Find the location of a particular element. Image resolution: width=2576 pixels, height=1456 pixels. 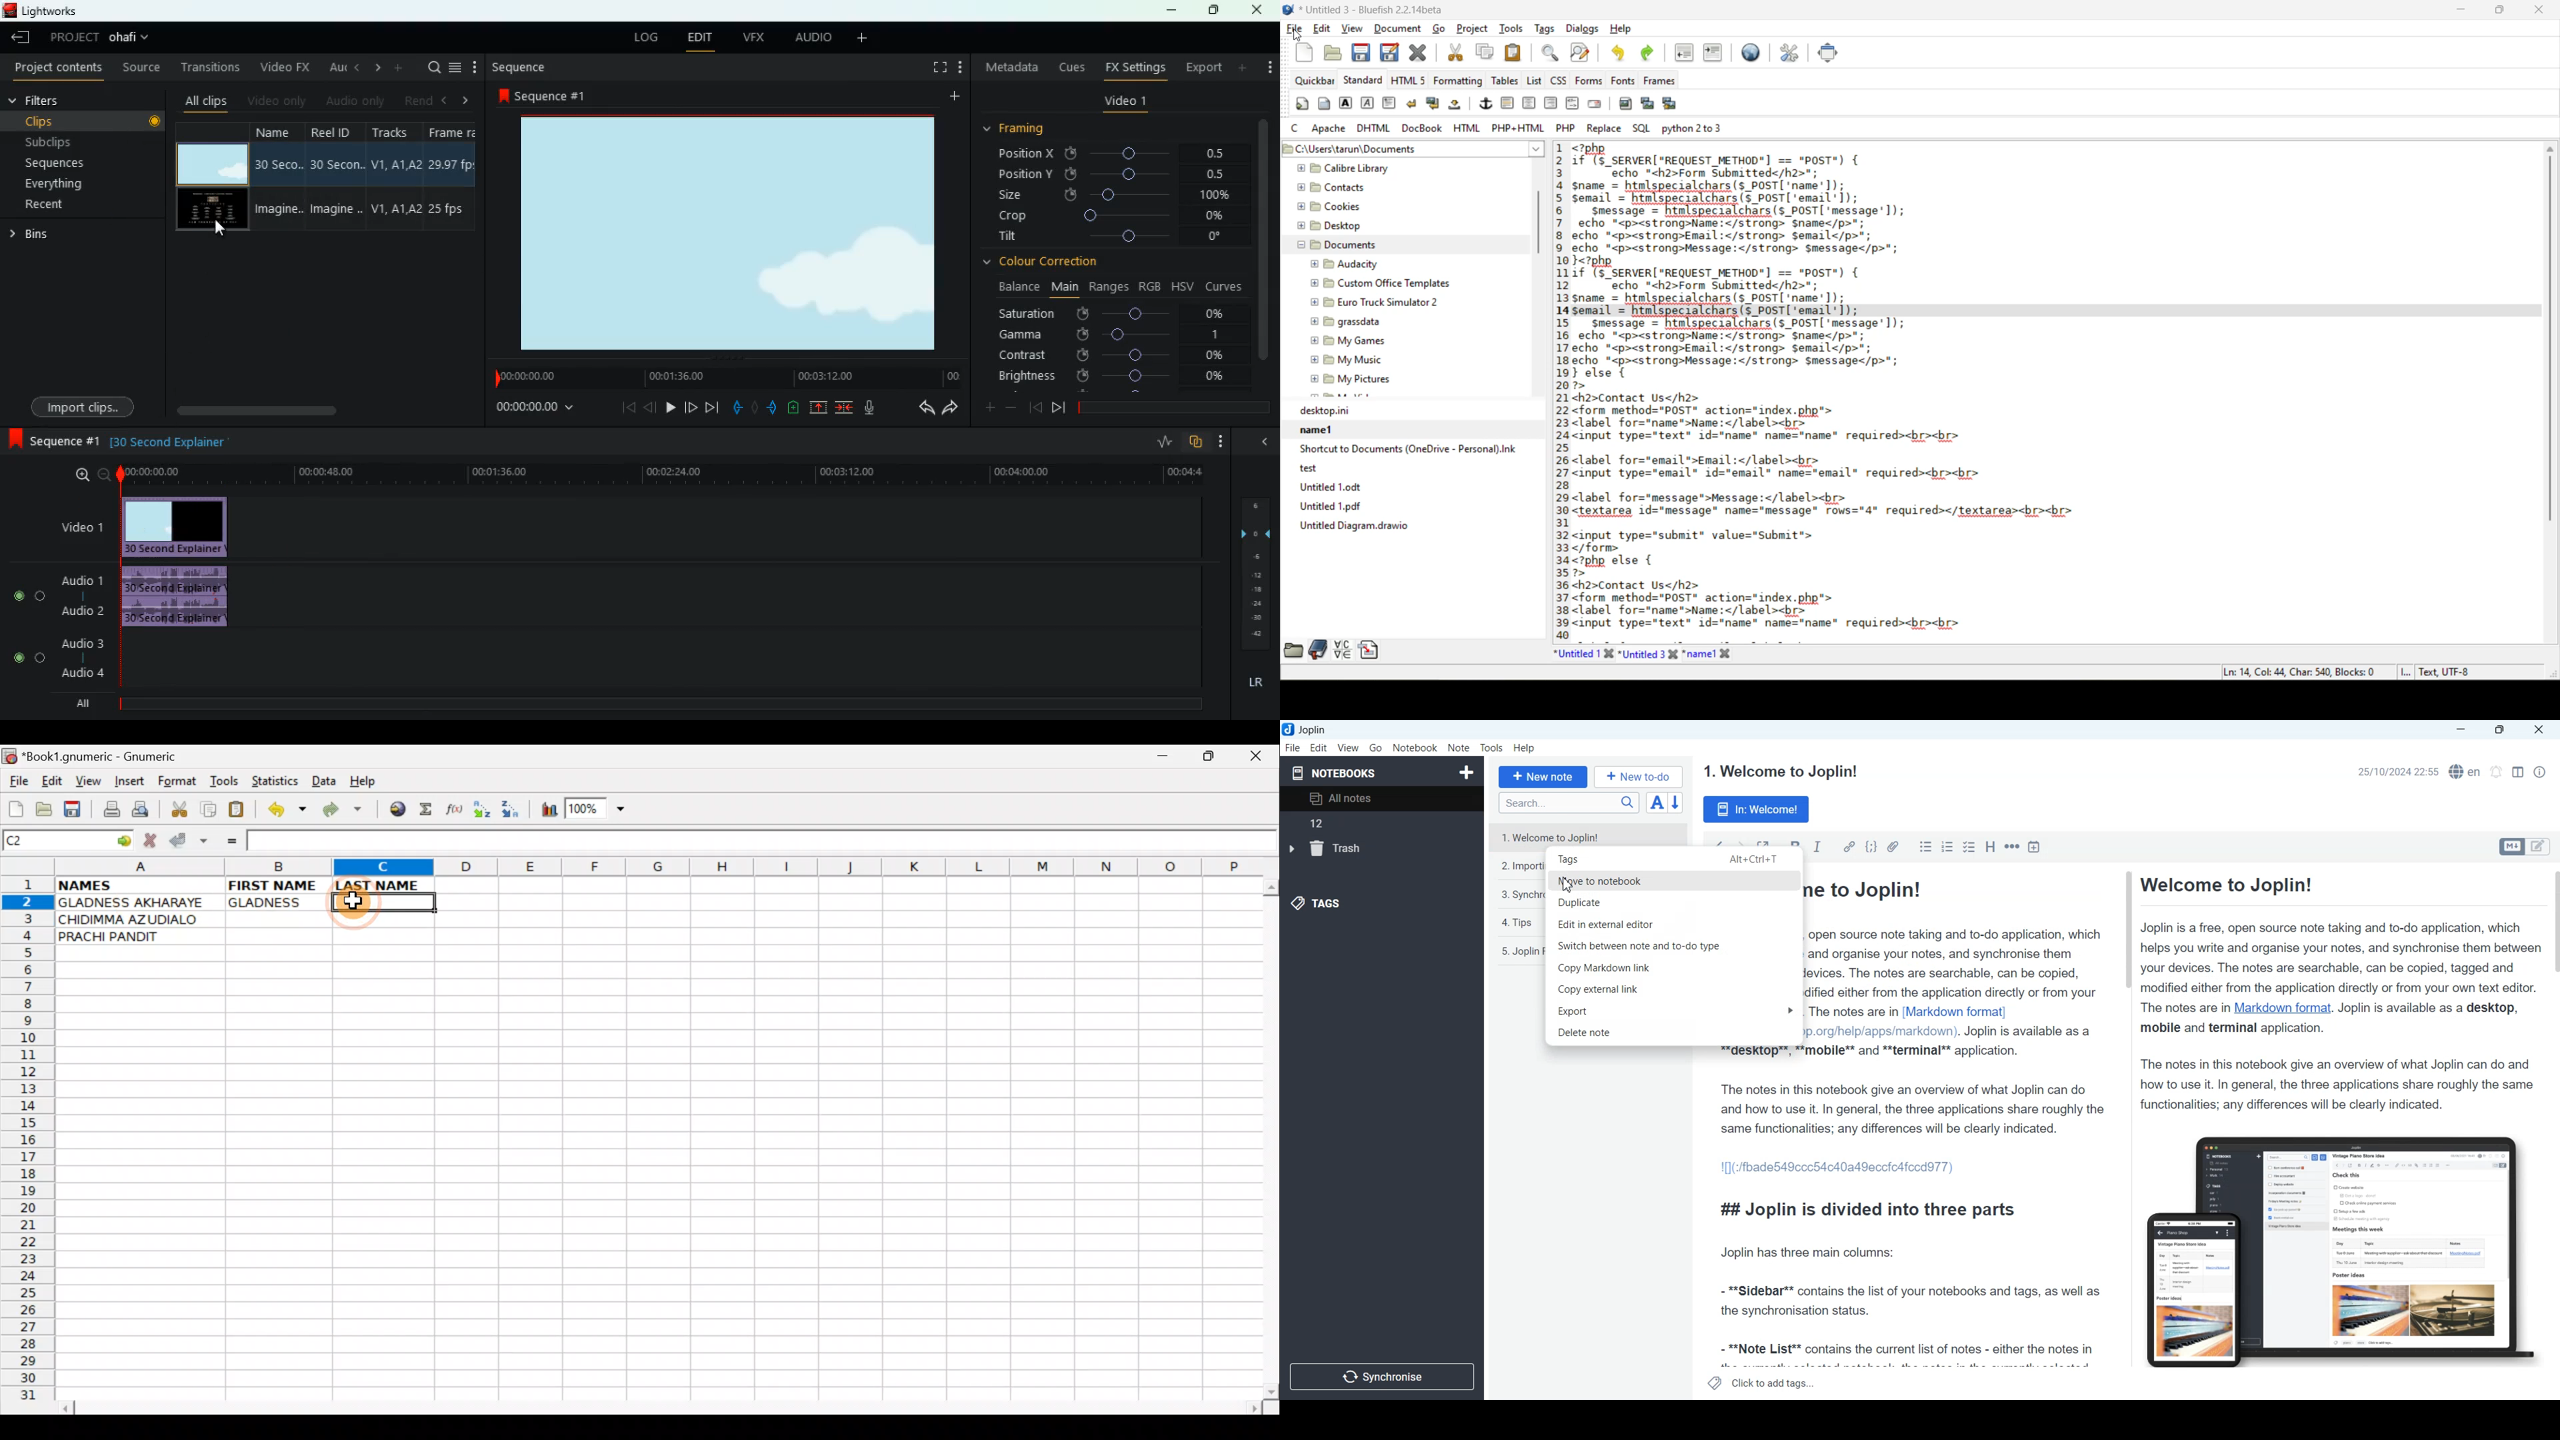

Set timer is located at coordinates (2497, 772).